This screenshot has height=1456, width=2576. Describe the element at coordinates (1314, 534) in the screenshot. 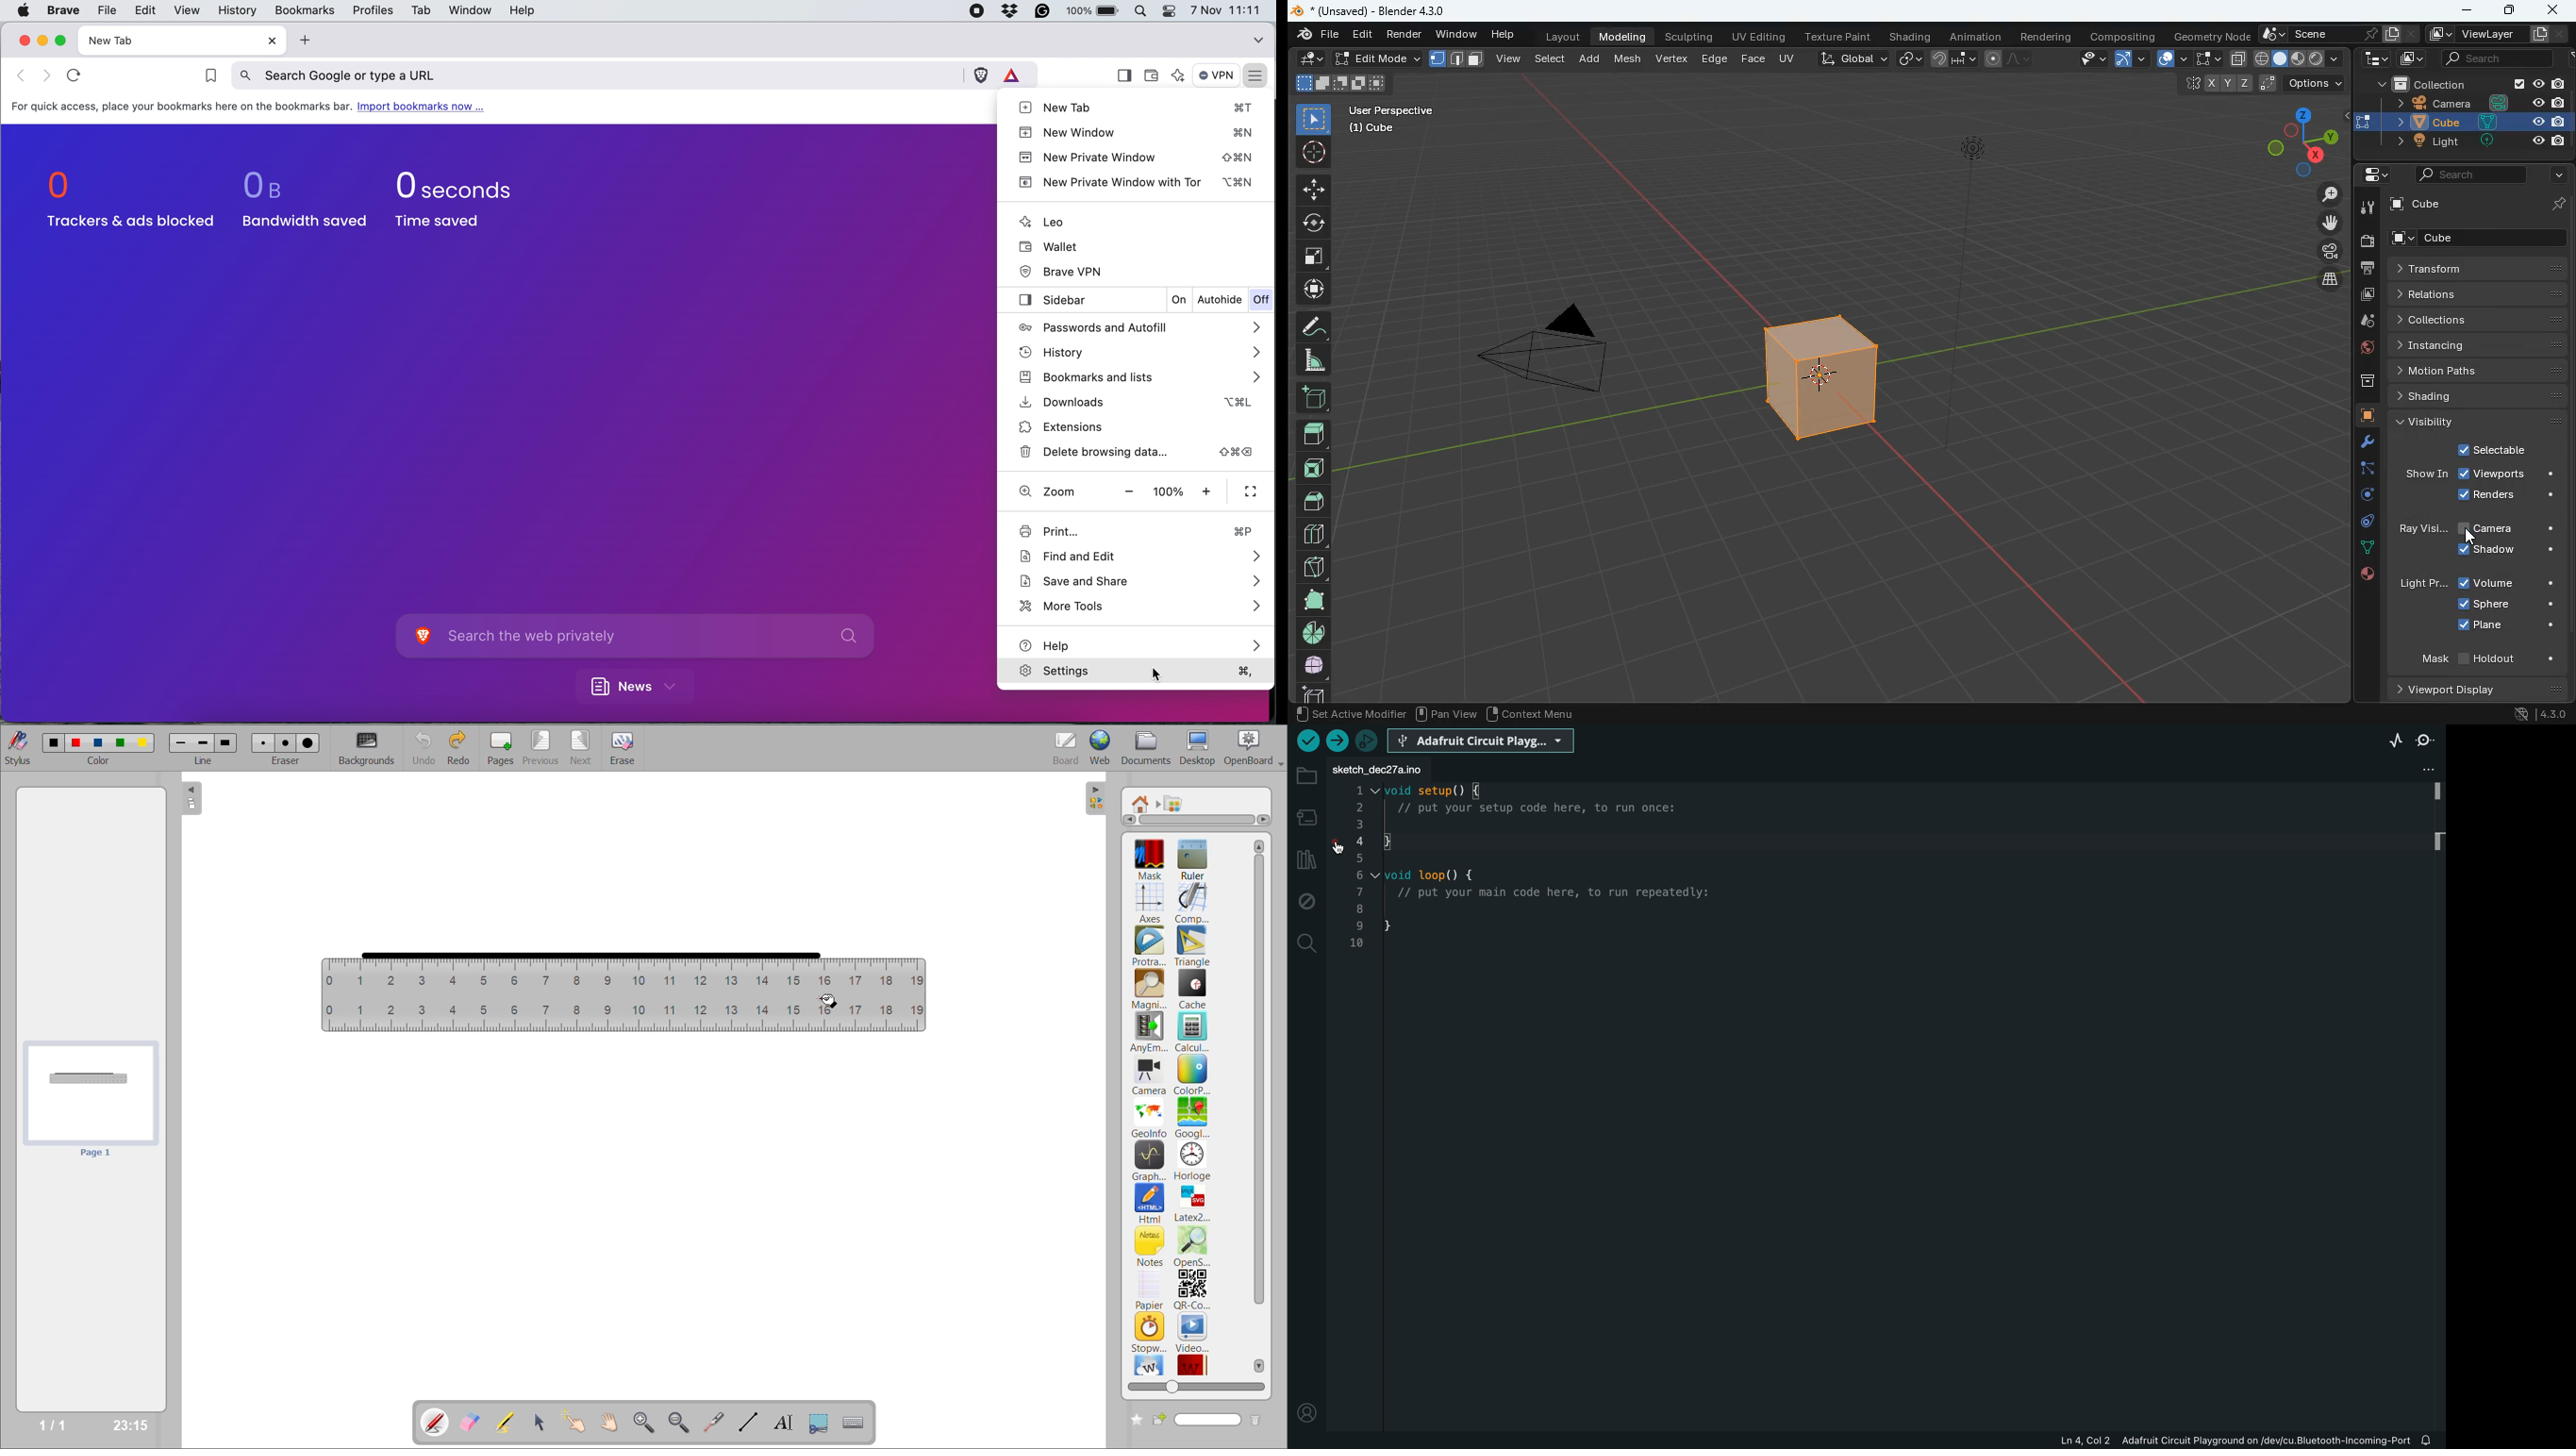

I see `division` at that location.